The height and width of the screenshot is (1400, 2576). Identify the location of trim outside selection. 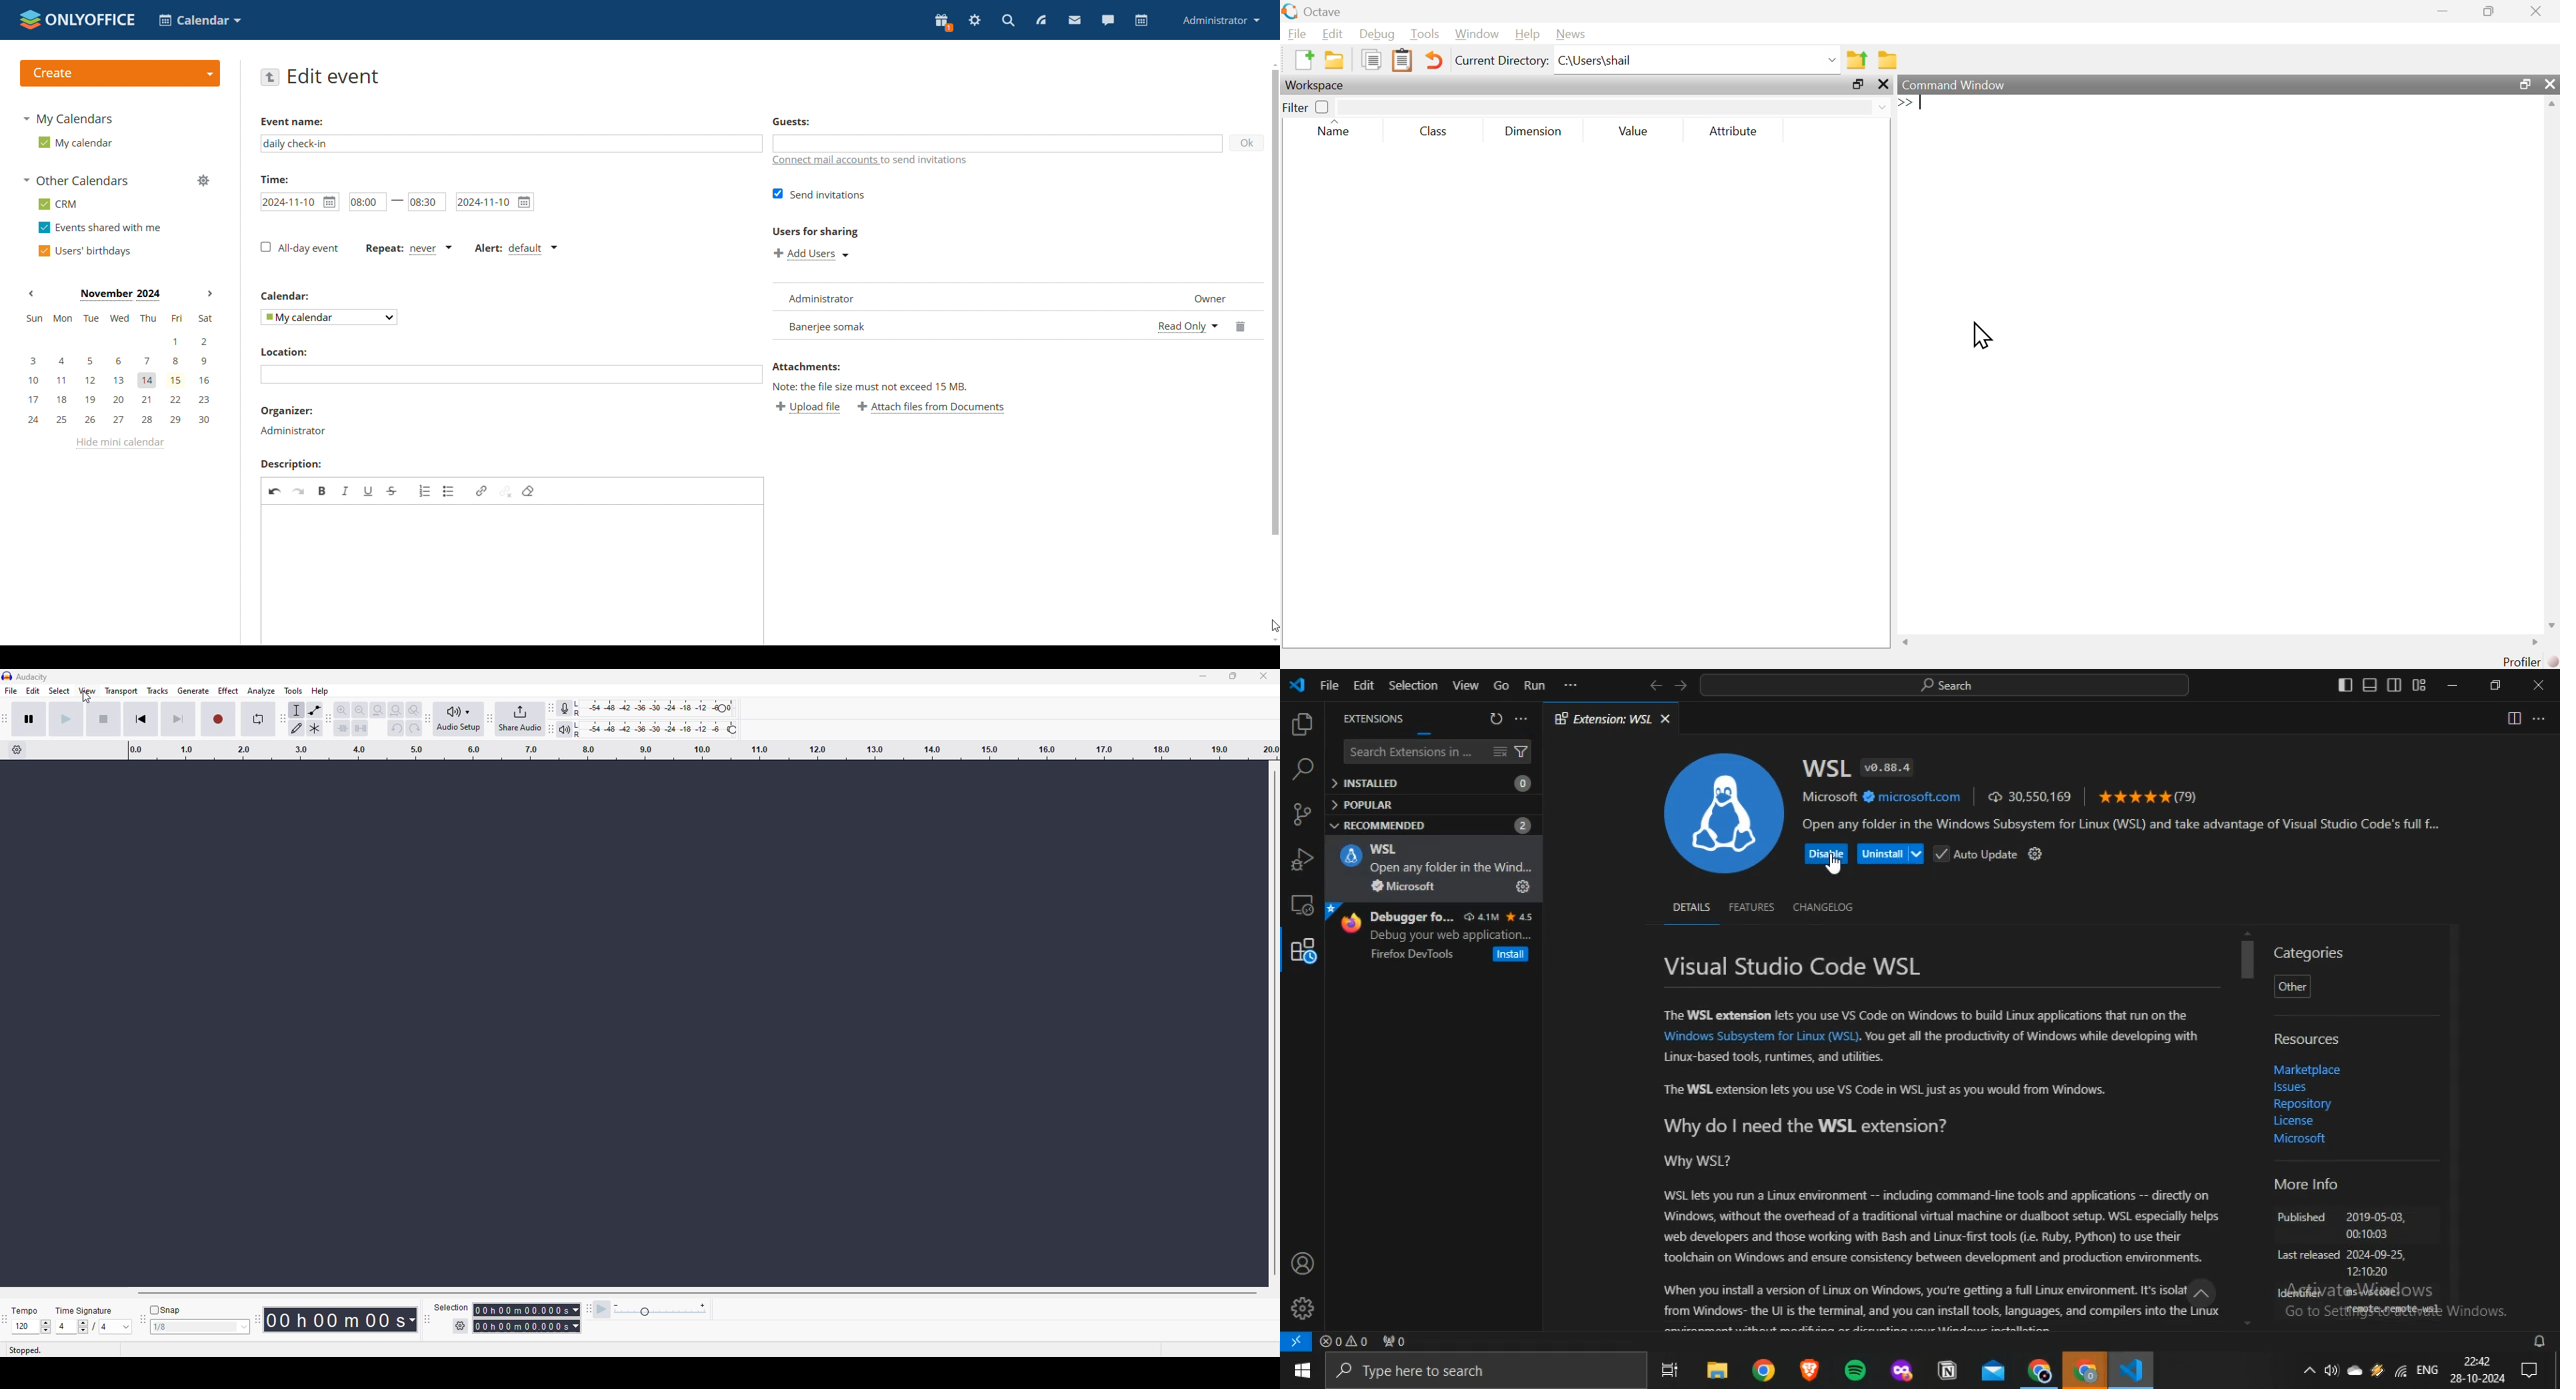
(343, 730).